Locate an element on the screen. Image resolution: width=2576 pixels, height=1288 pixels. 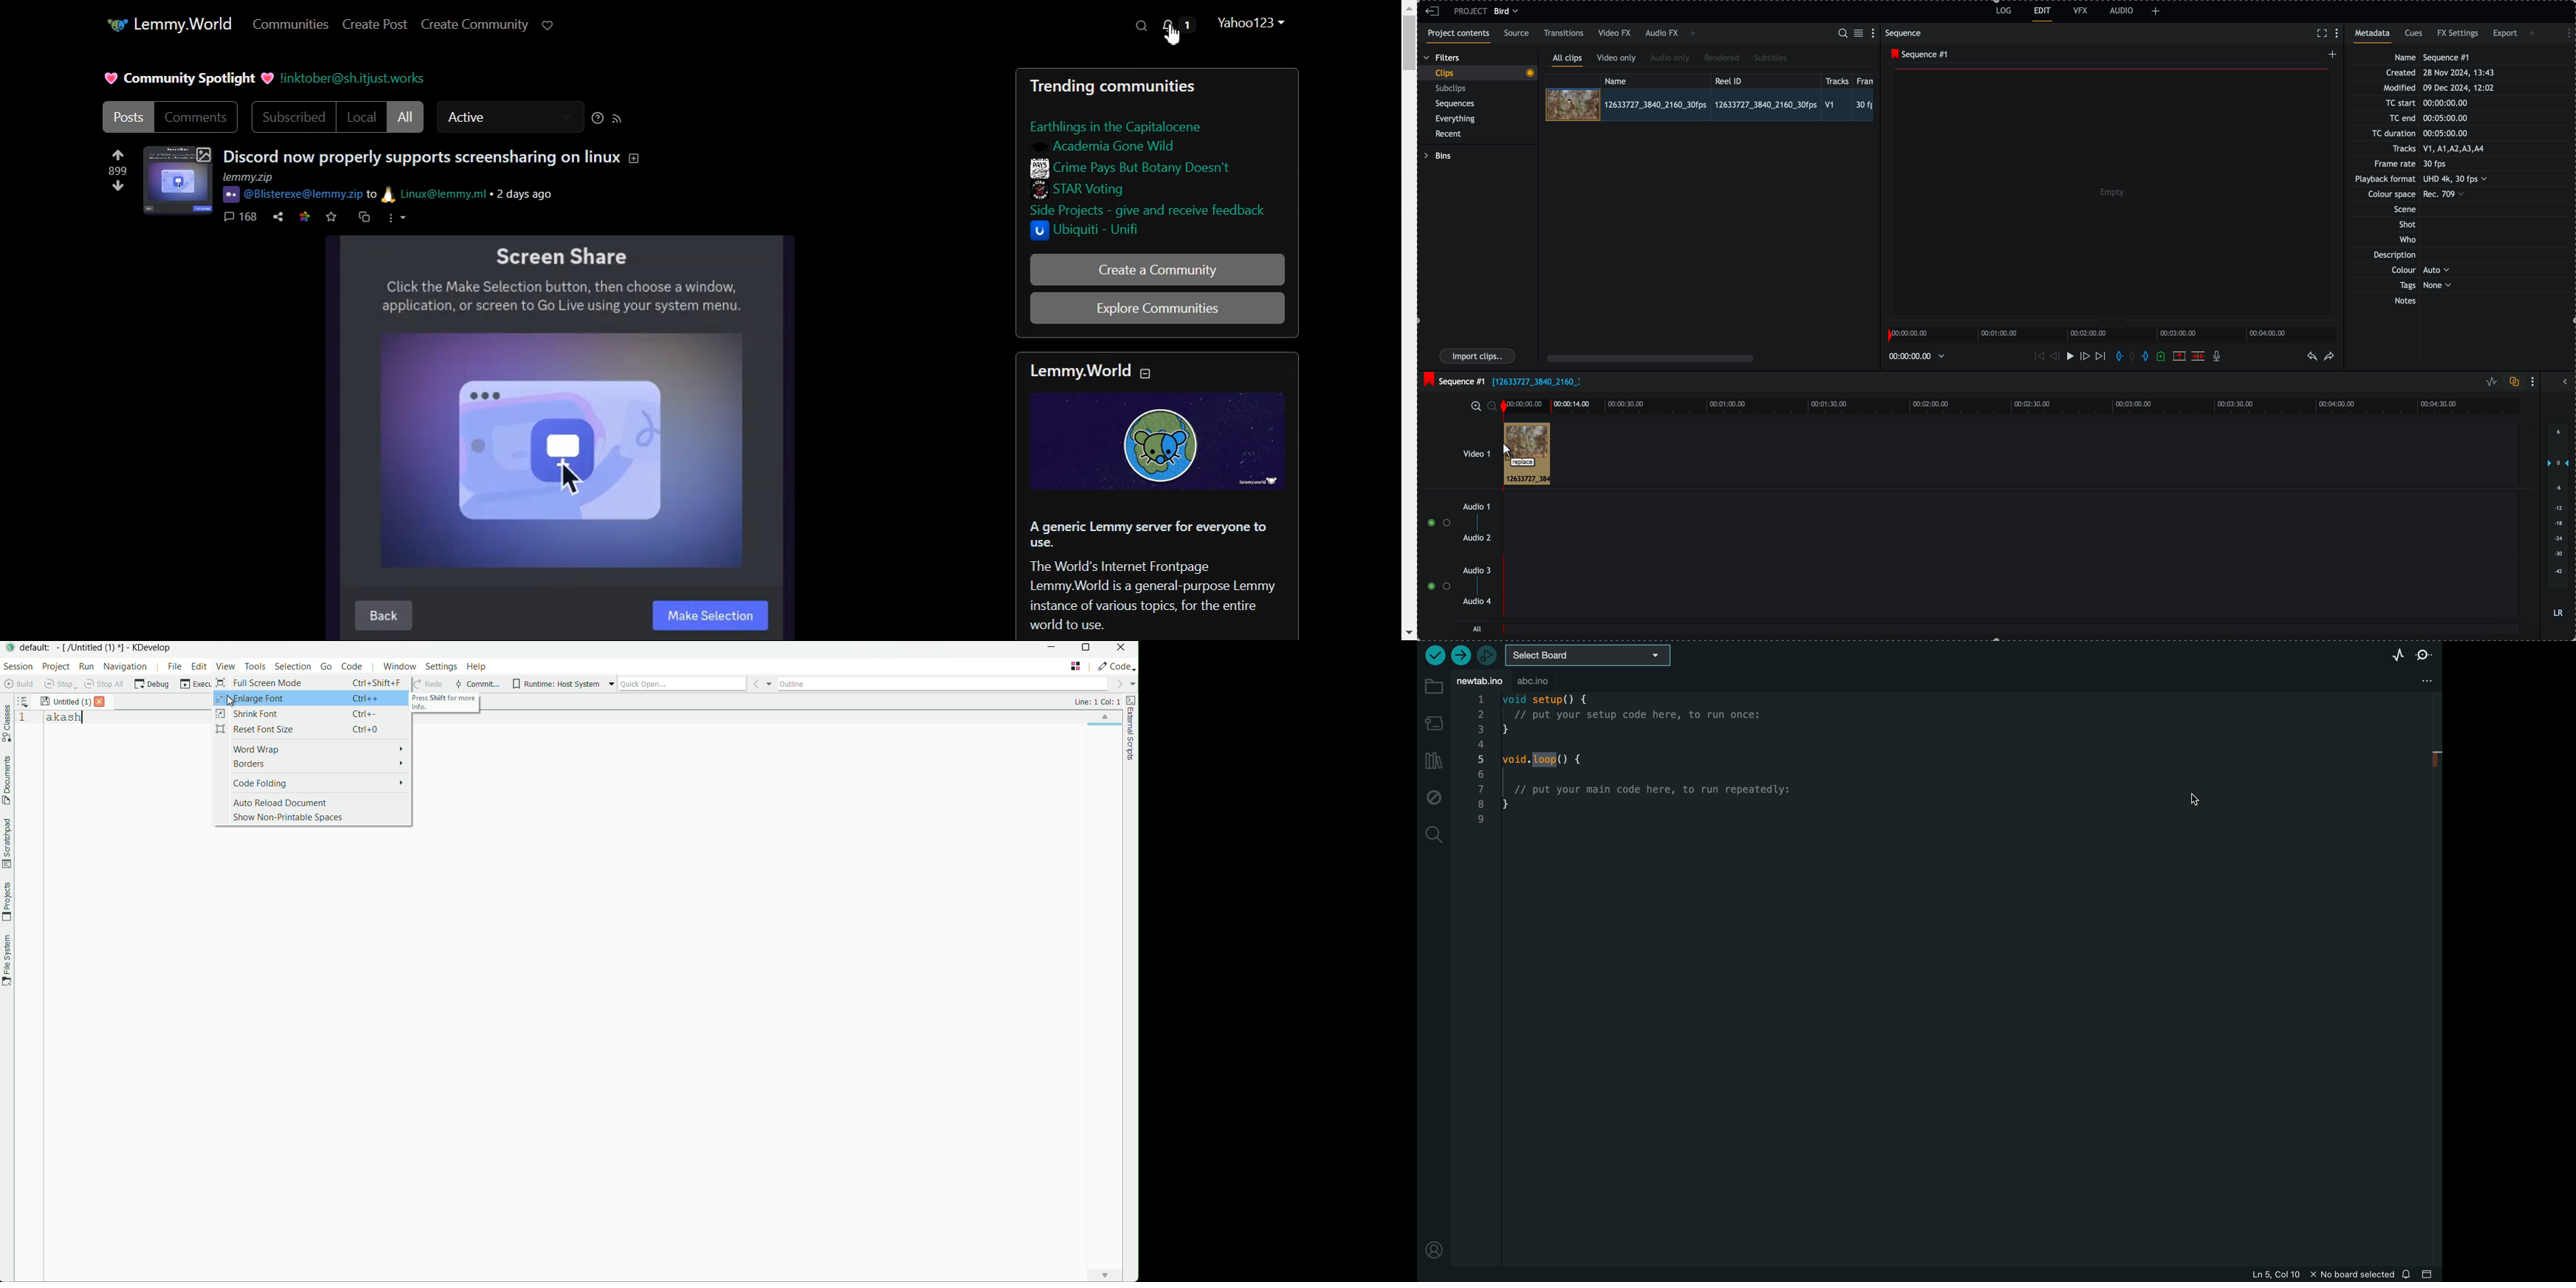
Share is located at coordinates (279, 216).